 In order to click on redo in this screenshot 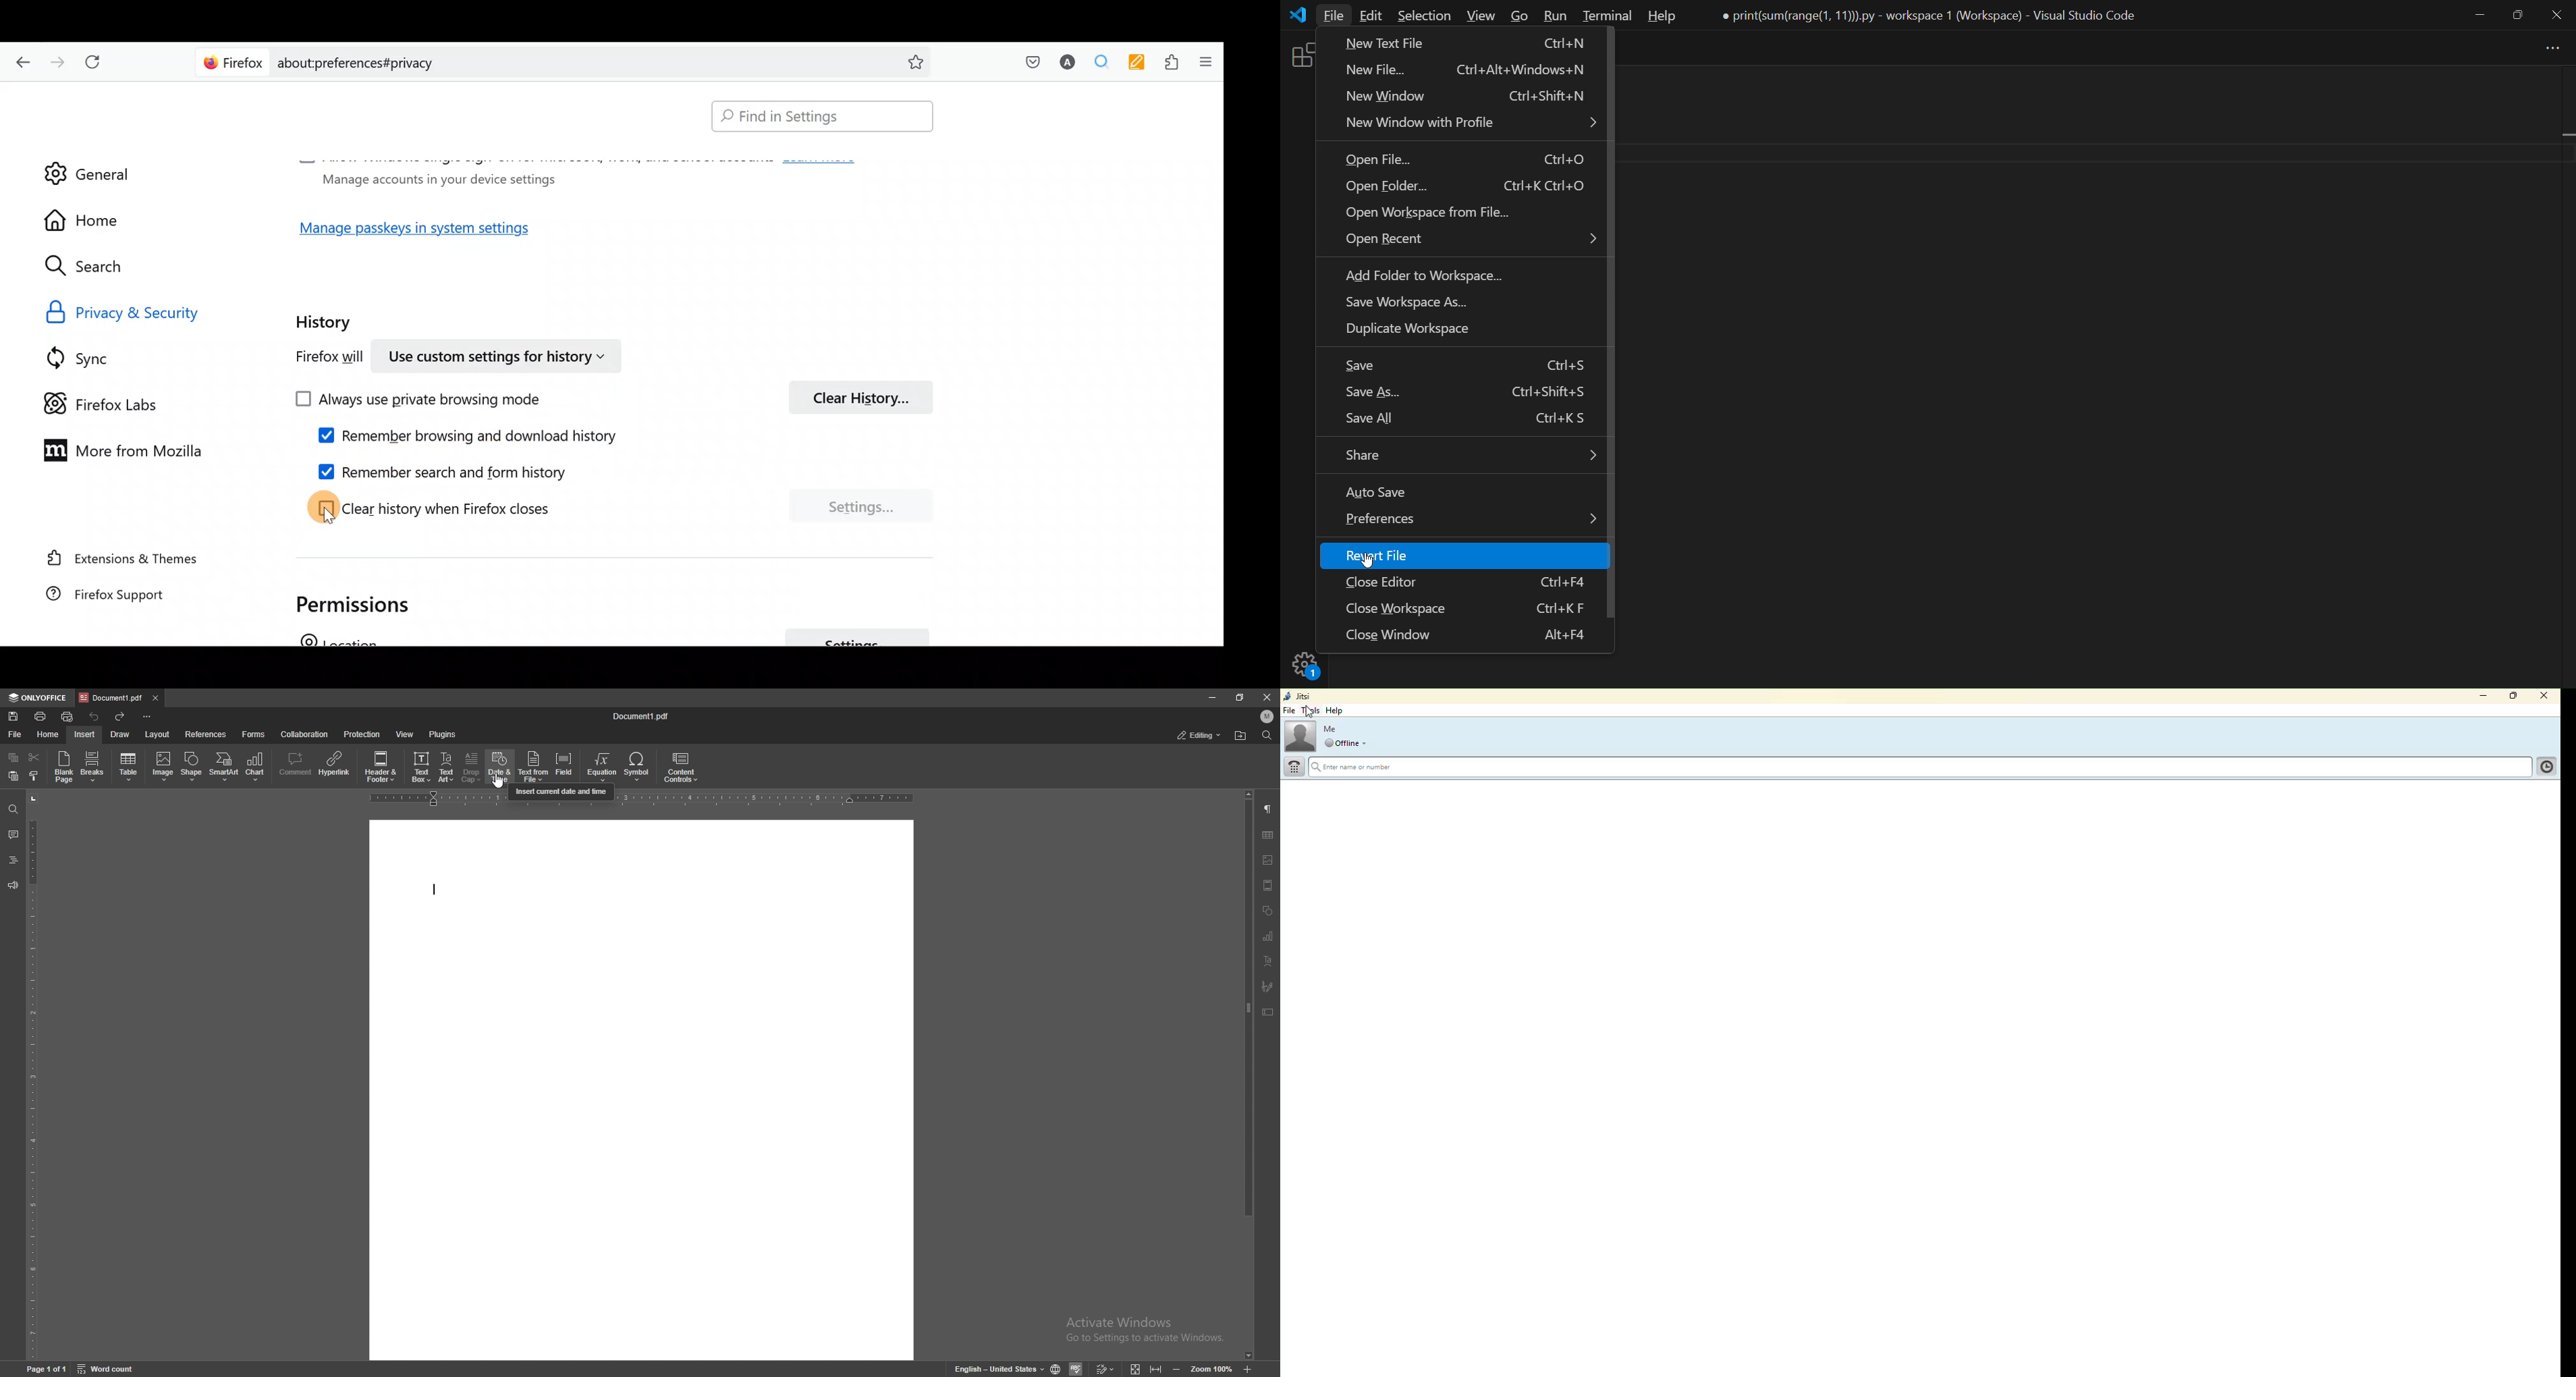, I will do `click(121, 717)`.